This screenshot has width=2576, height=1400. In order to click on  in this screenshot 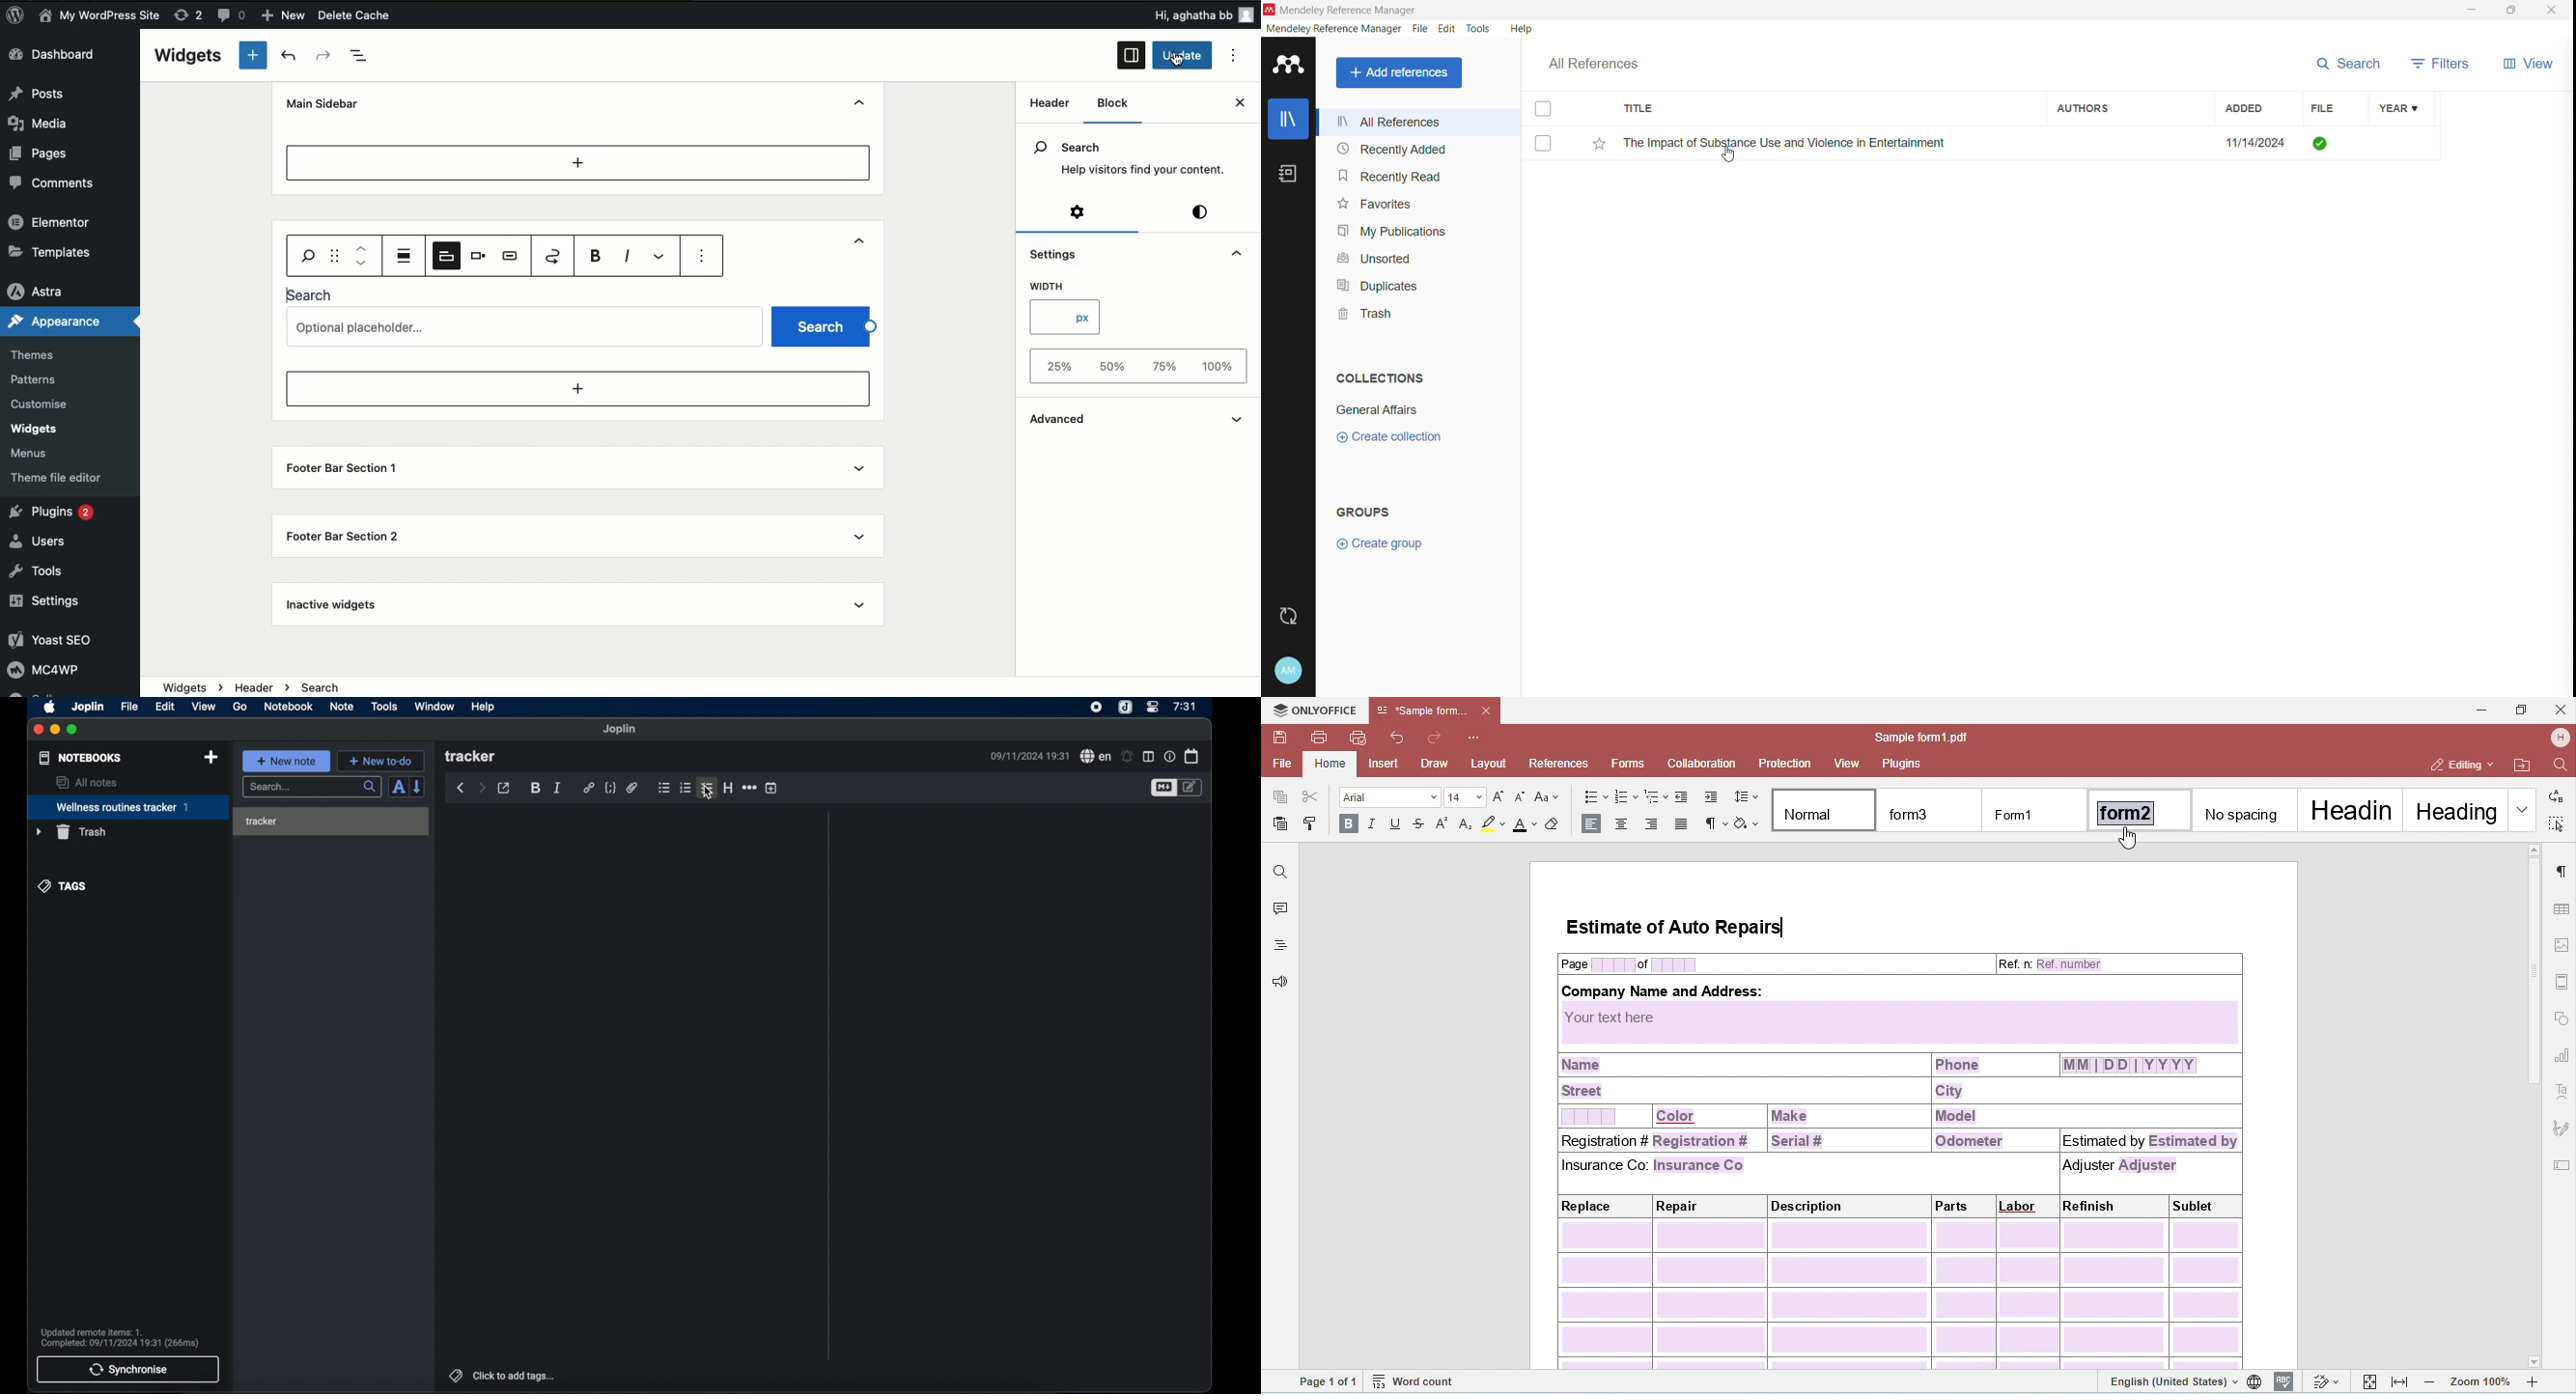, I will do `click(234, 18)`.